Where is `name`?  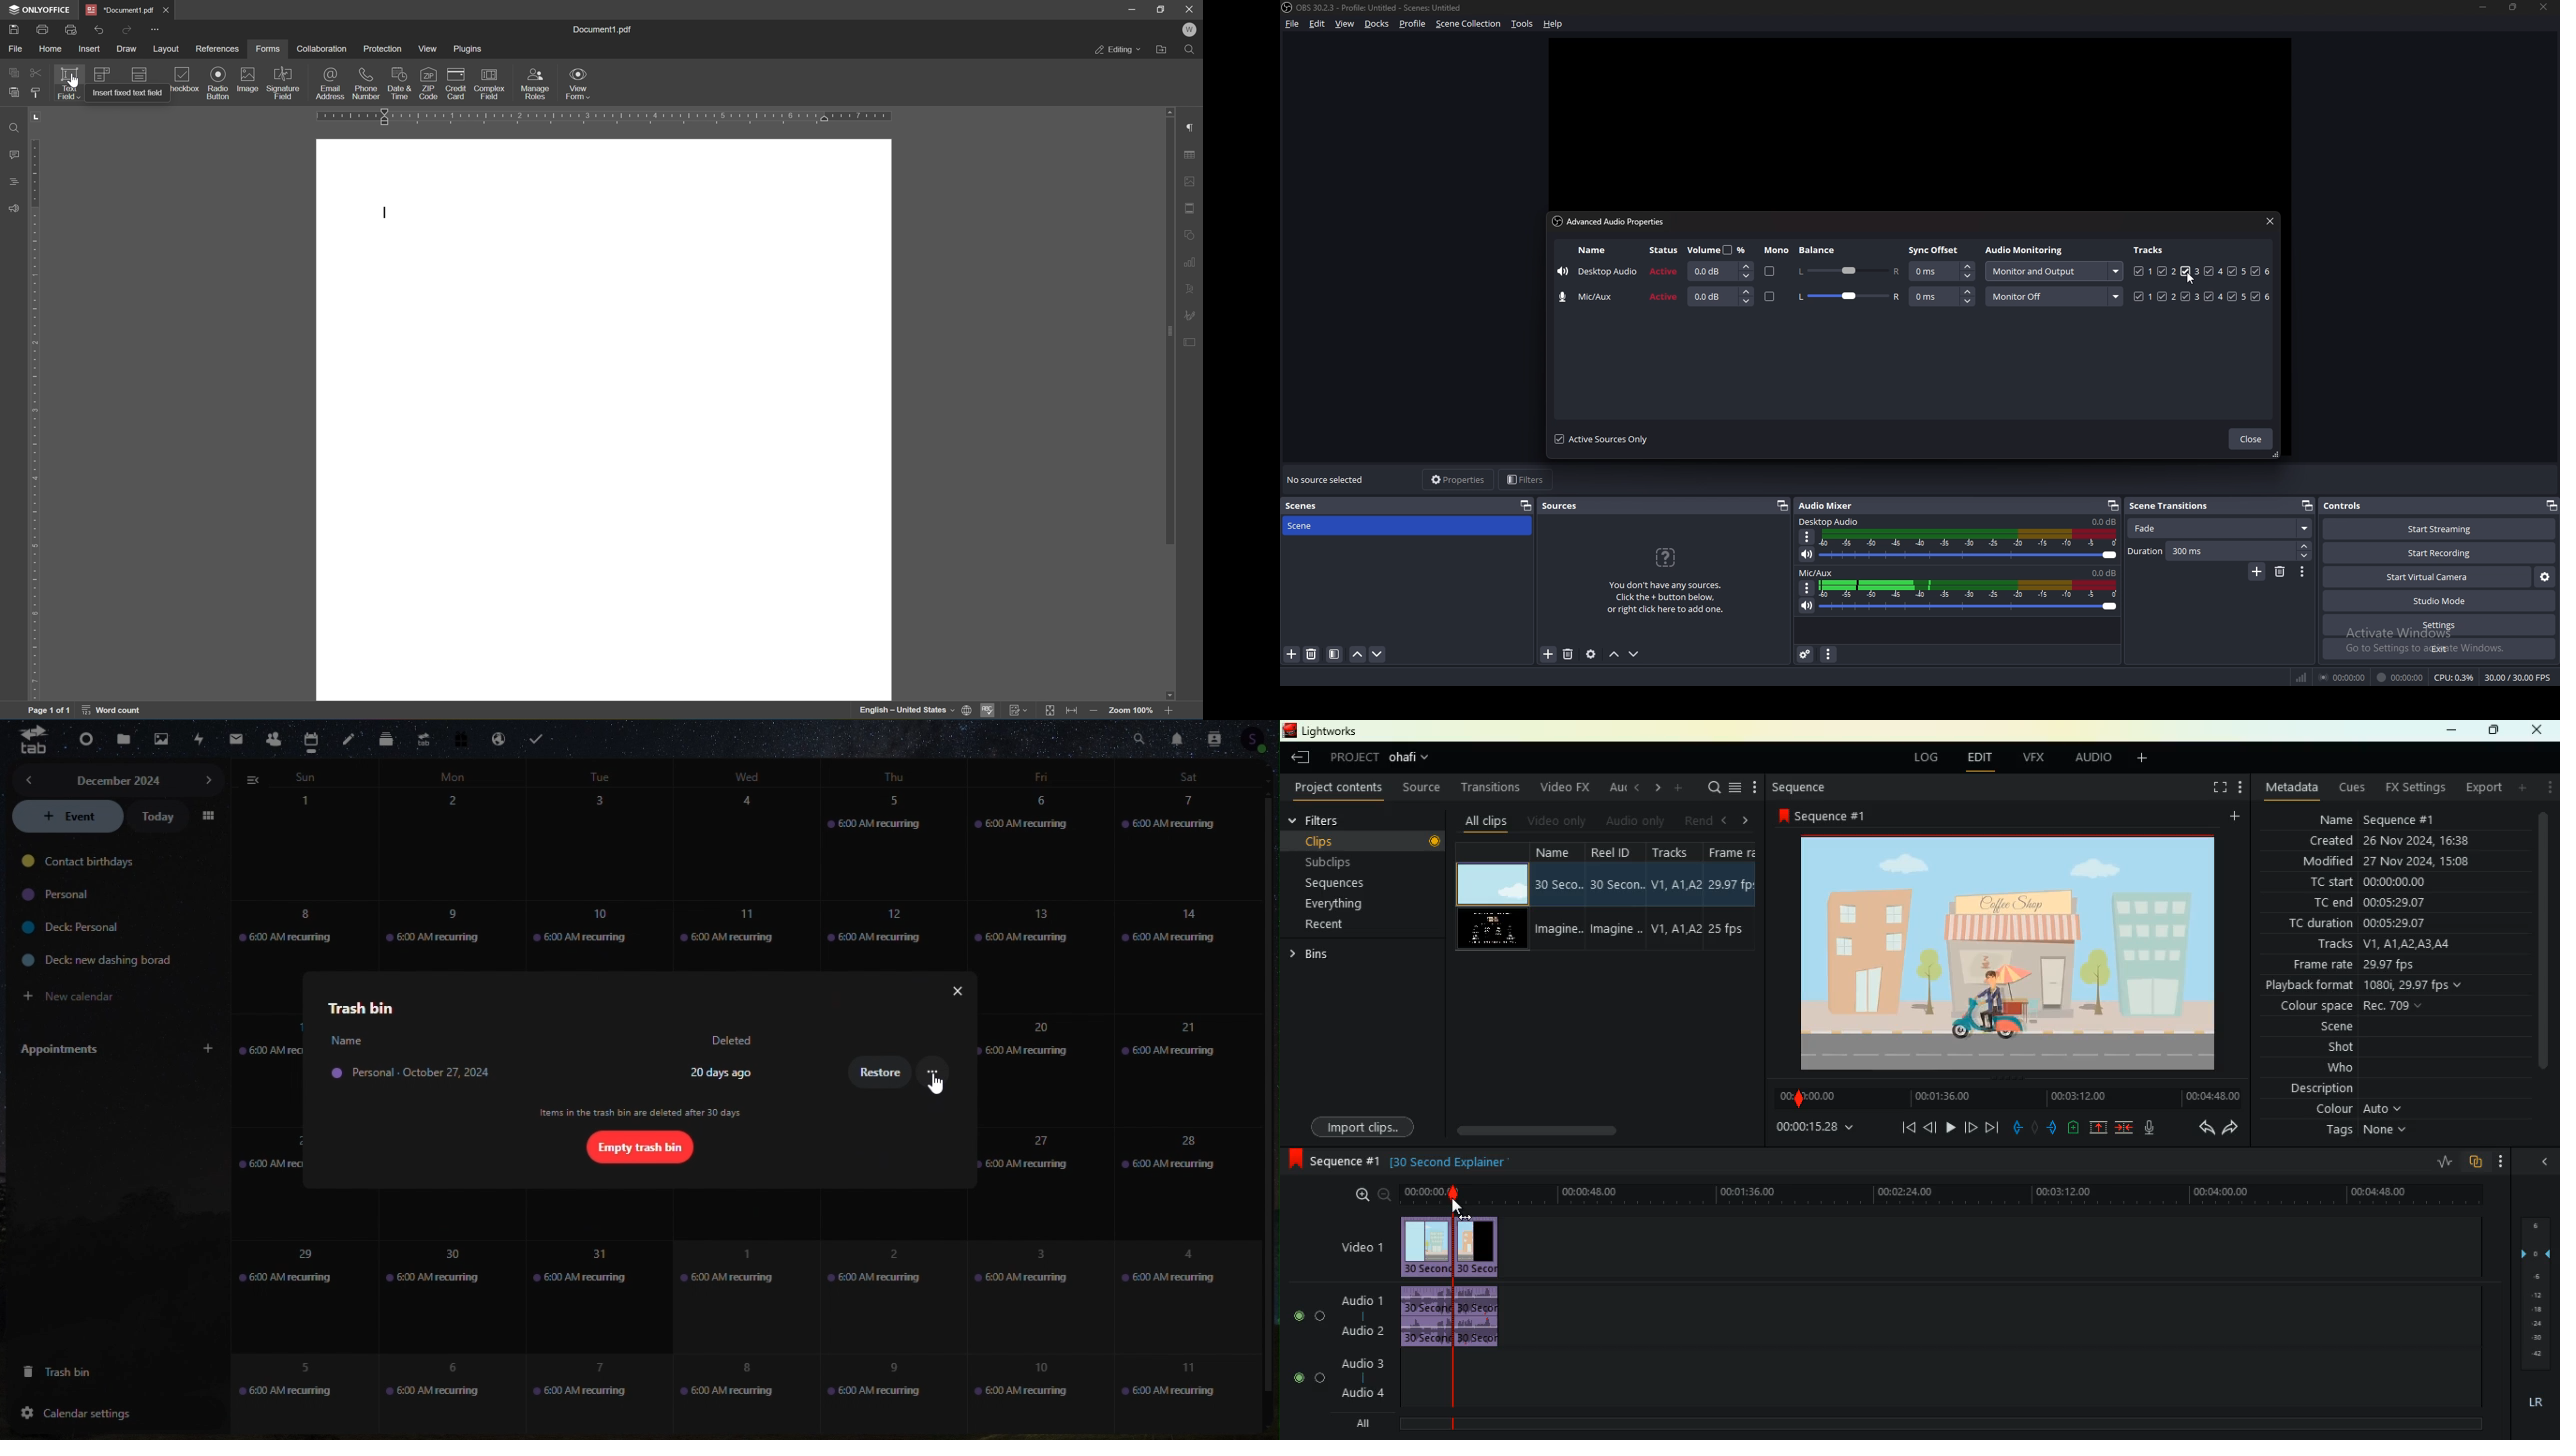
name is located at coordinates (1559, 851).